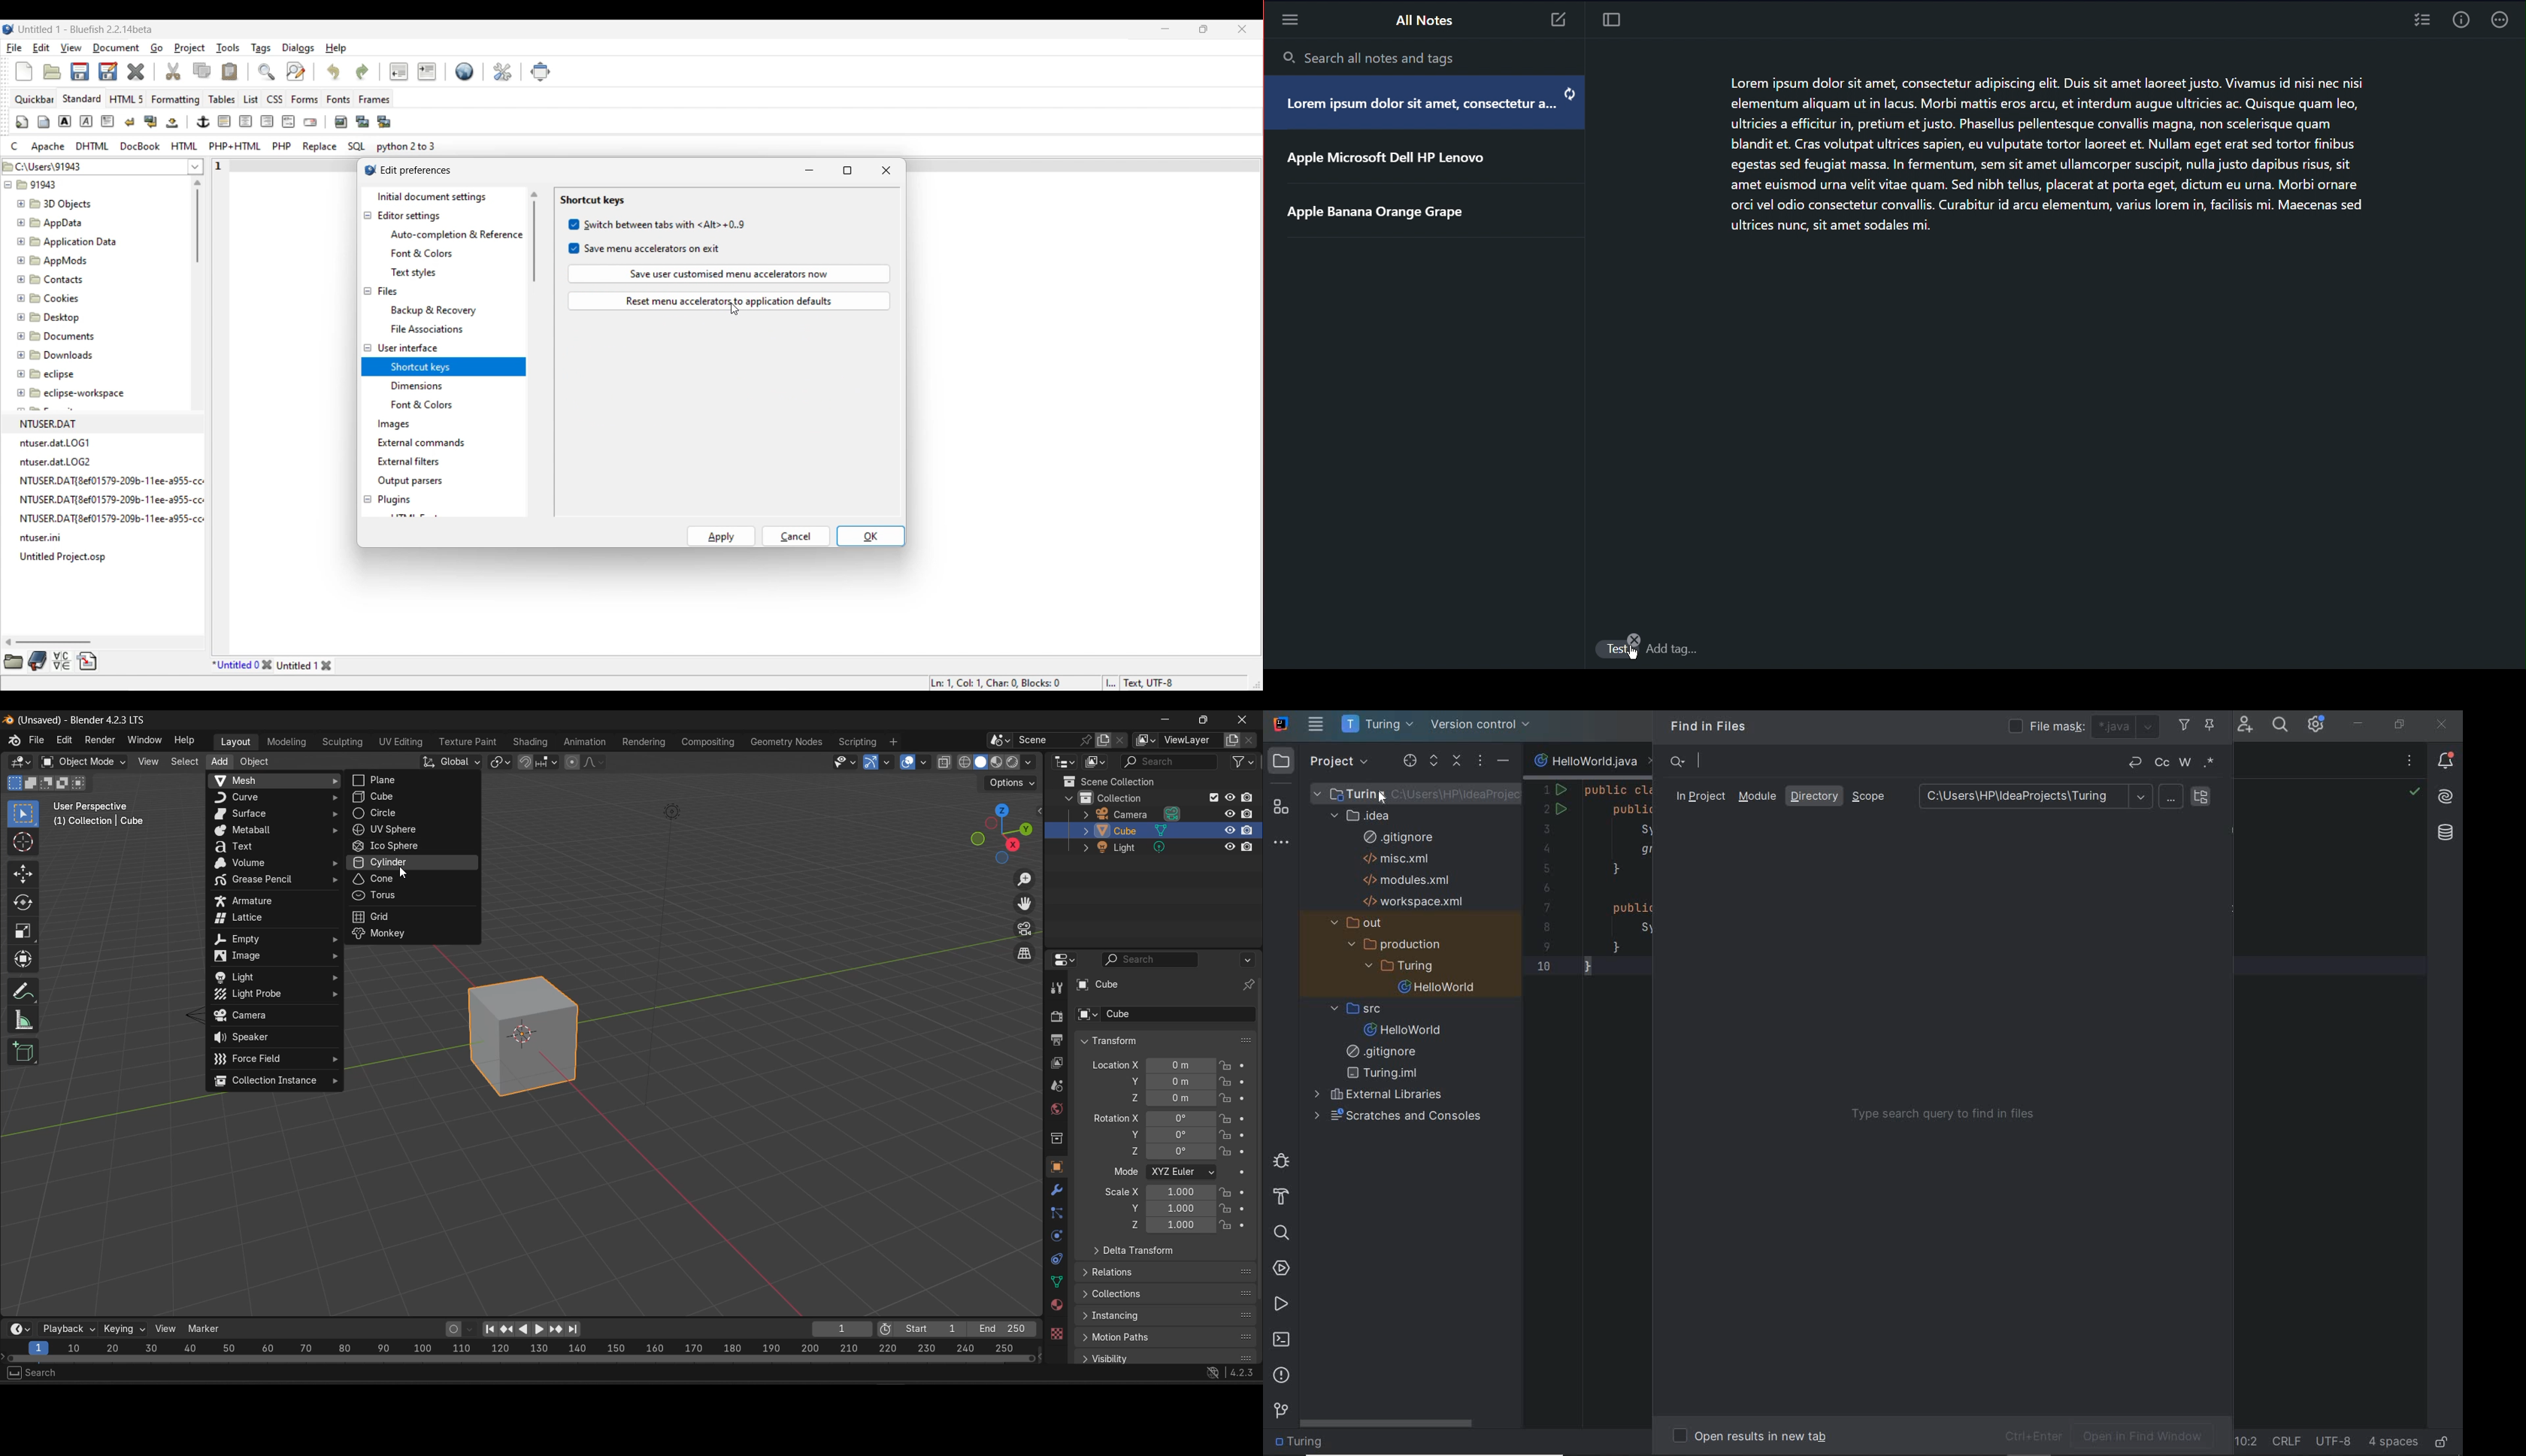  What do you see at coordinates (1230, 798) in the screenshot?
I see `hide in view port` at bounding box center [1230, 798].